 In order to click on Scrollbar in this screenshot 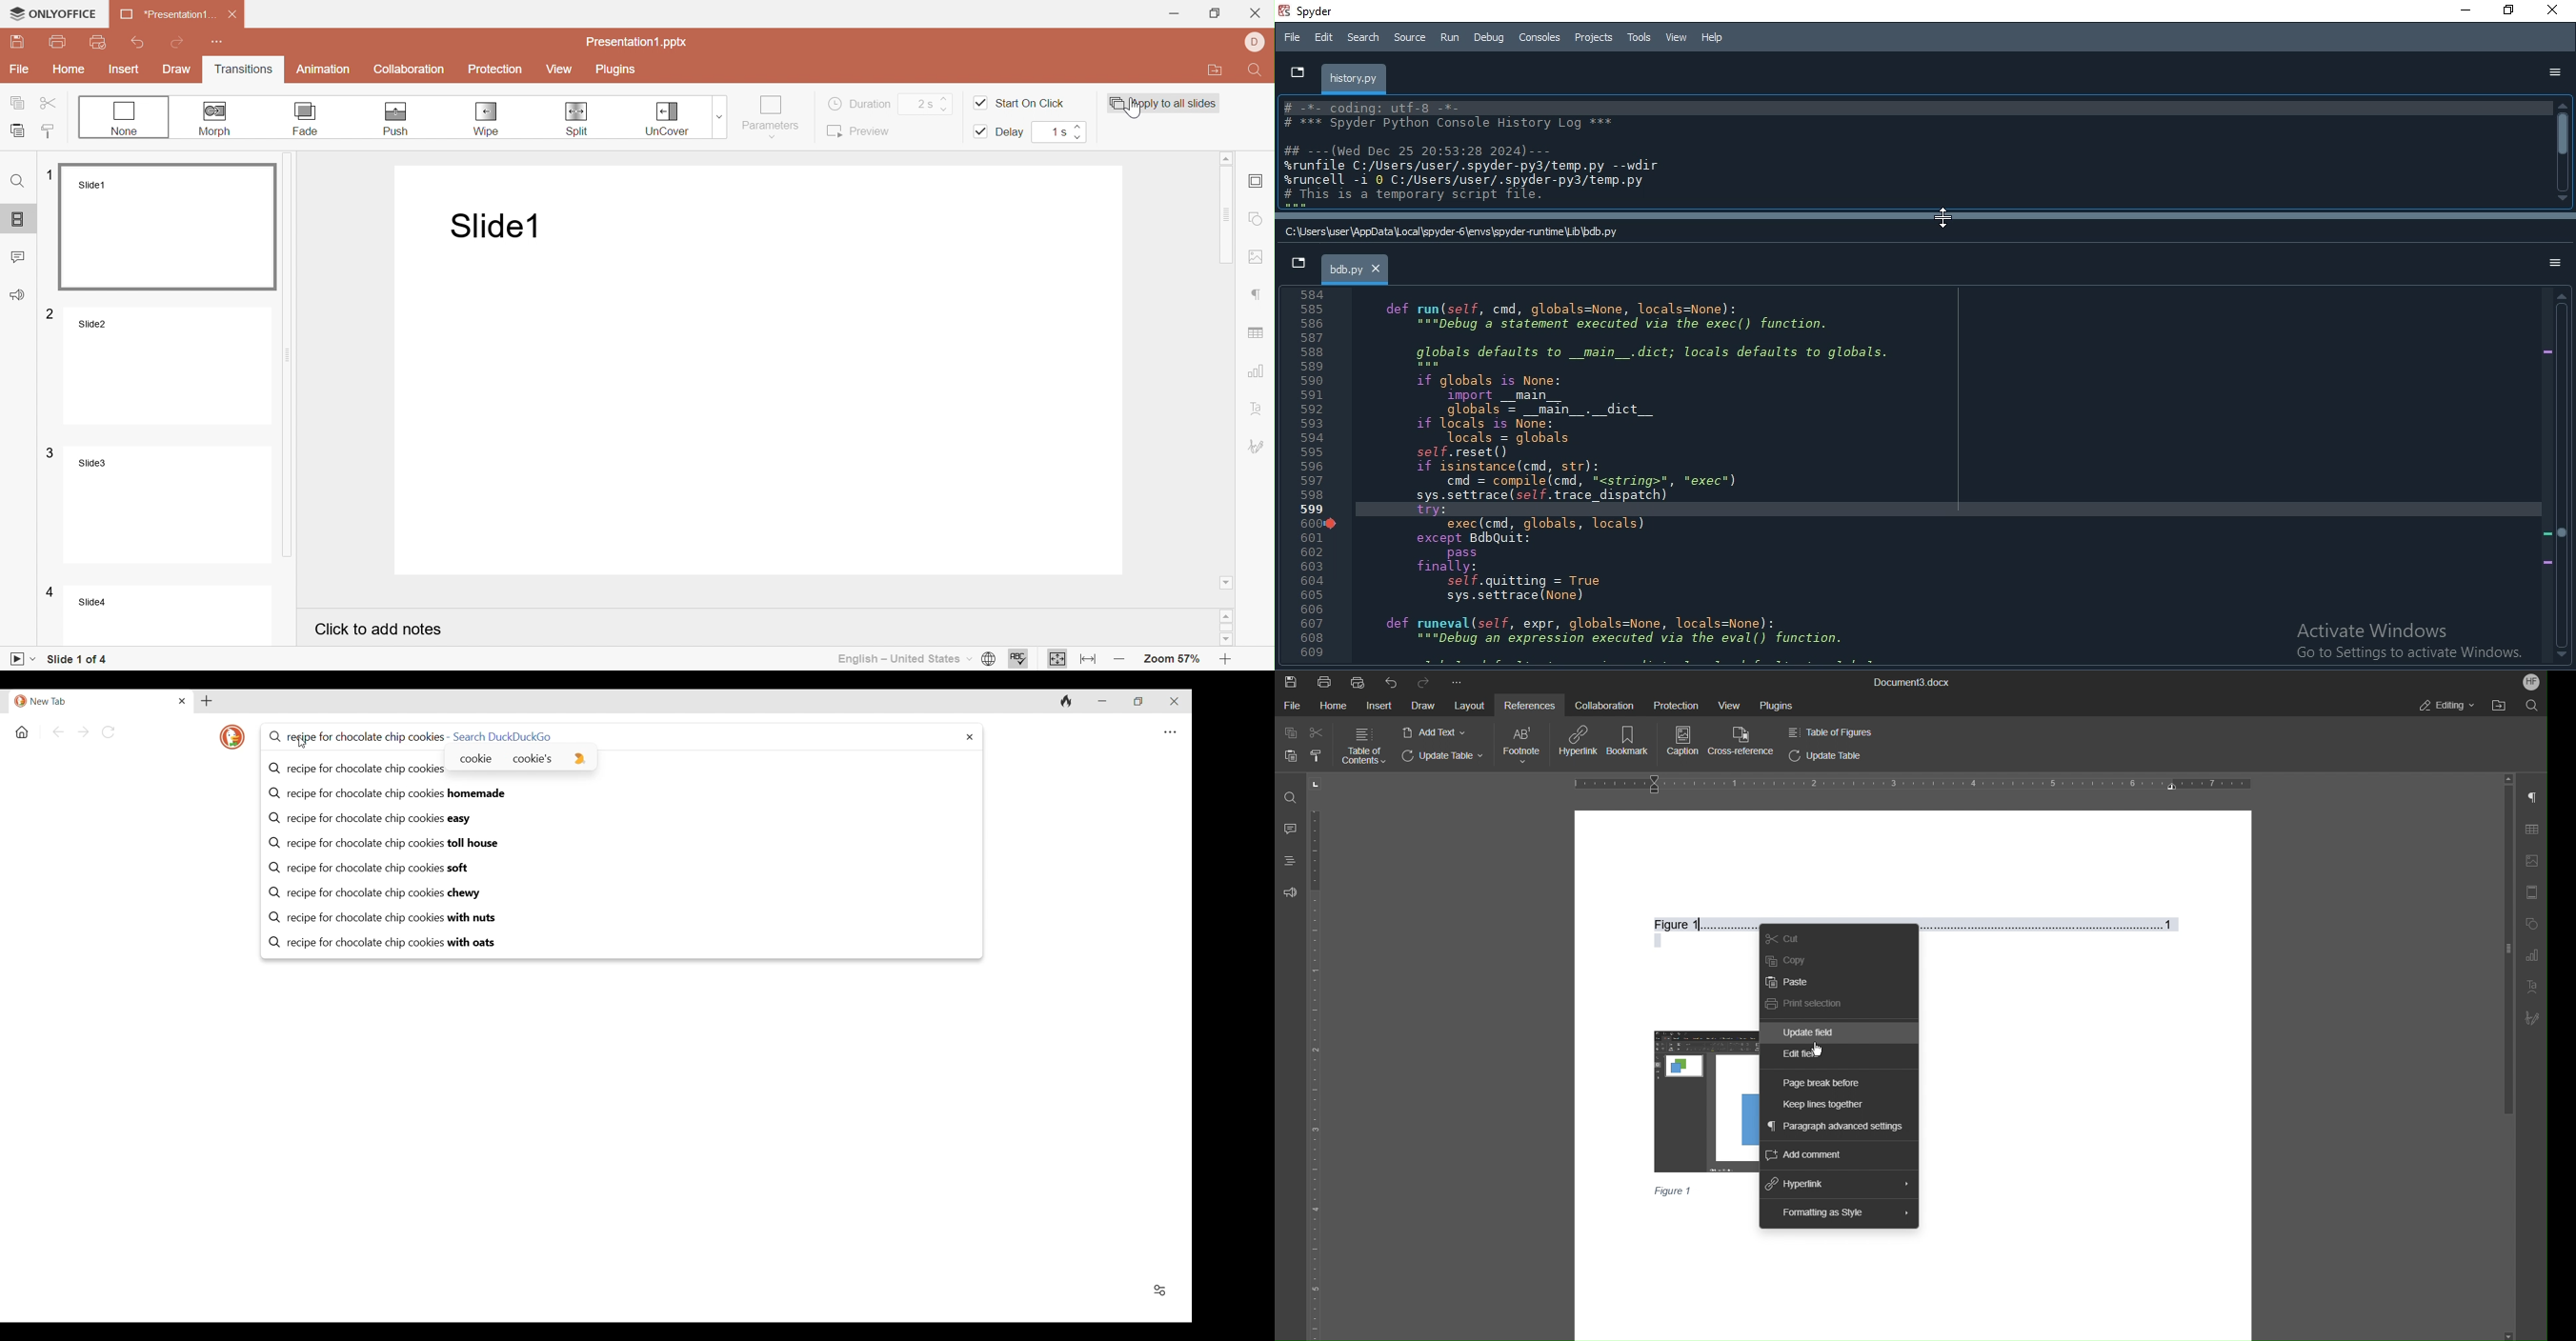, I will do `click(2564, 152)`.